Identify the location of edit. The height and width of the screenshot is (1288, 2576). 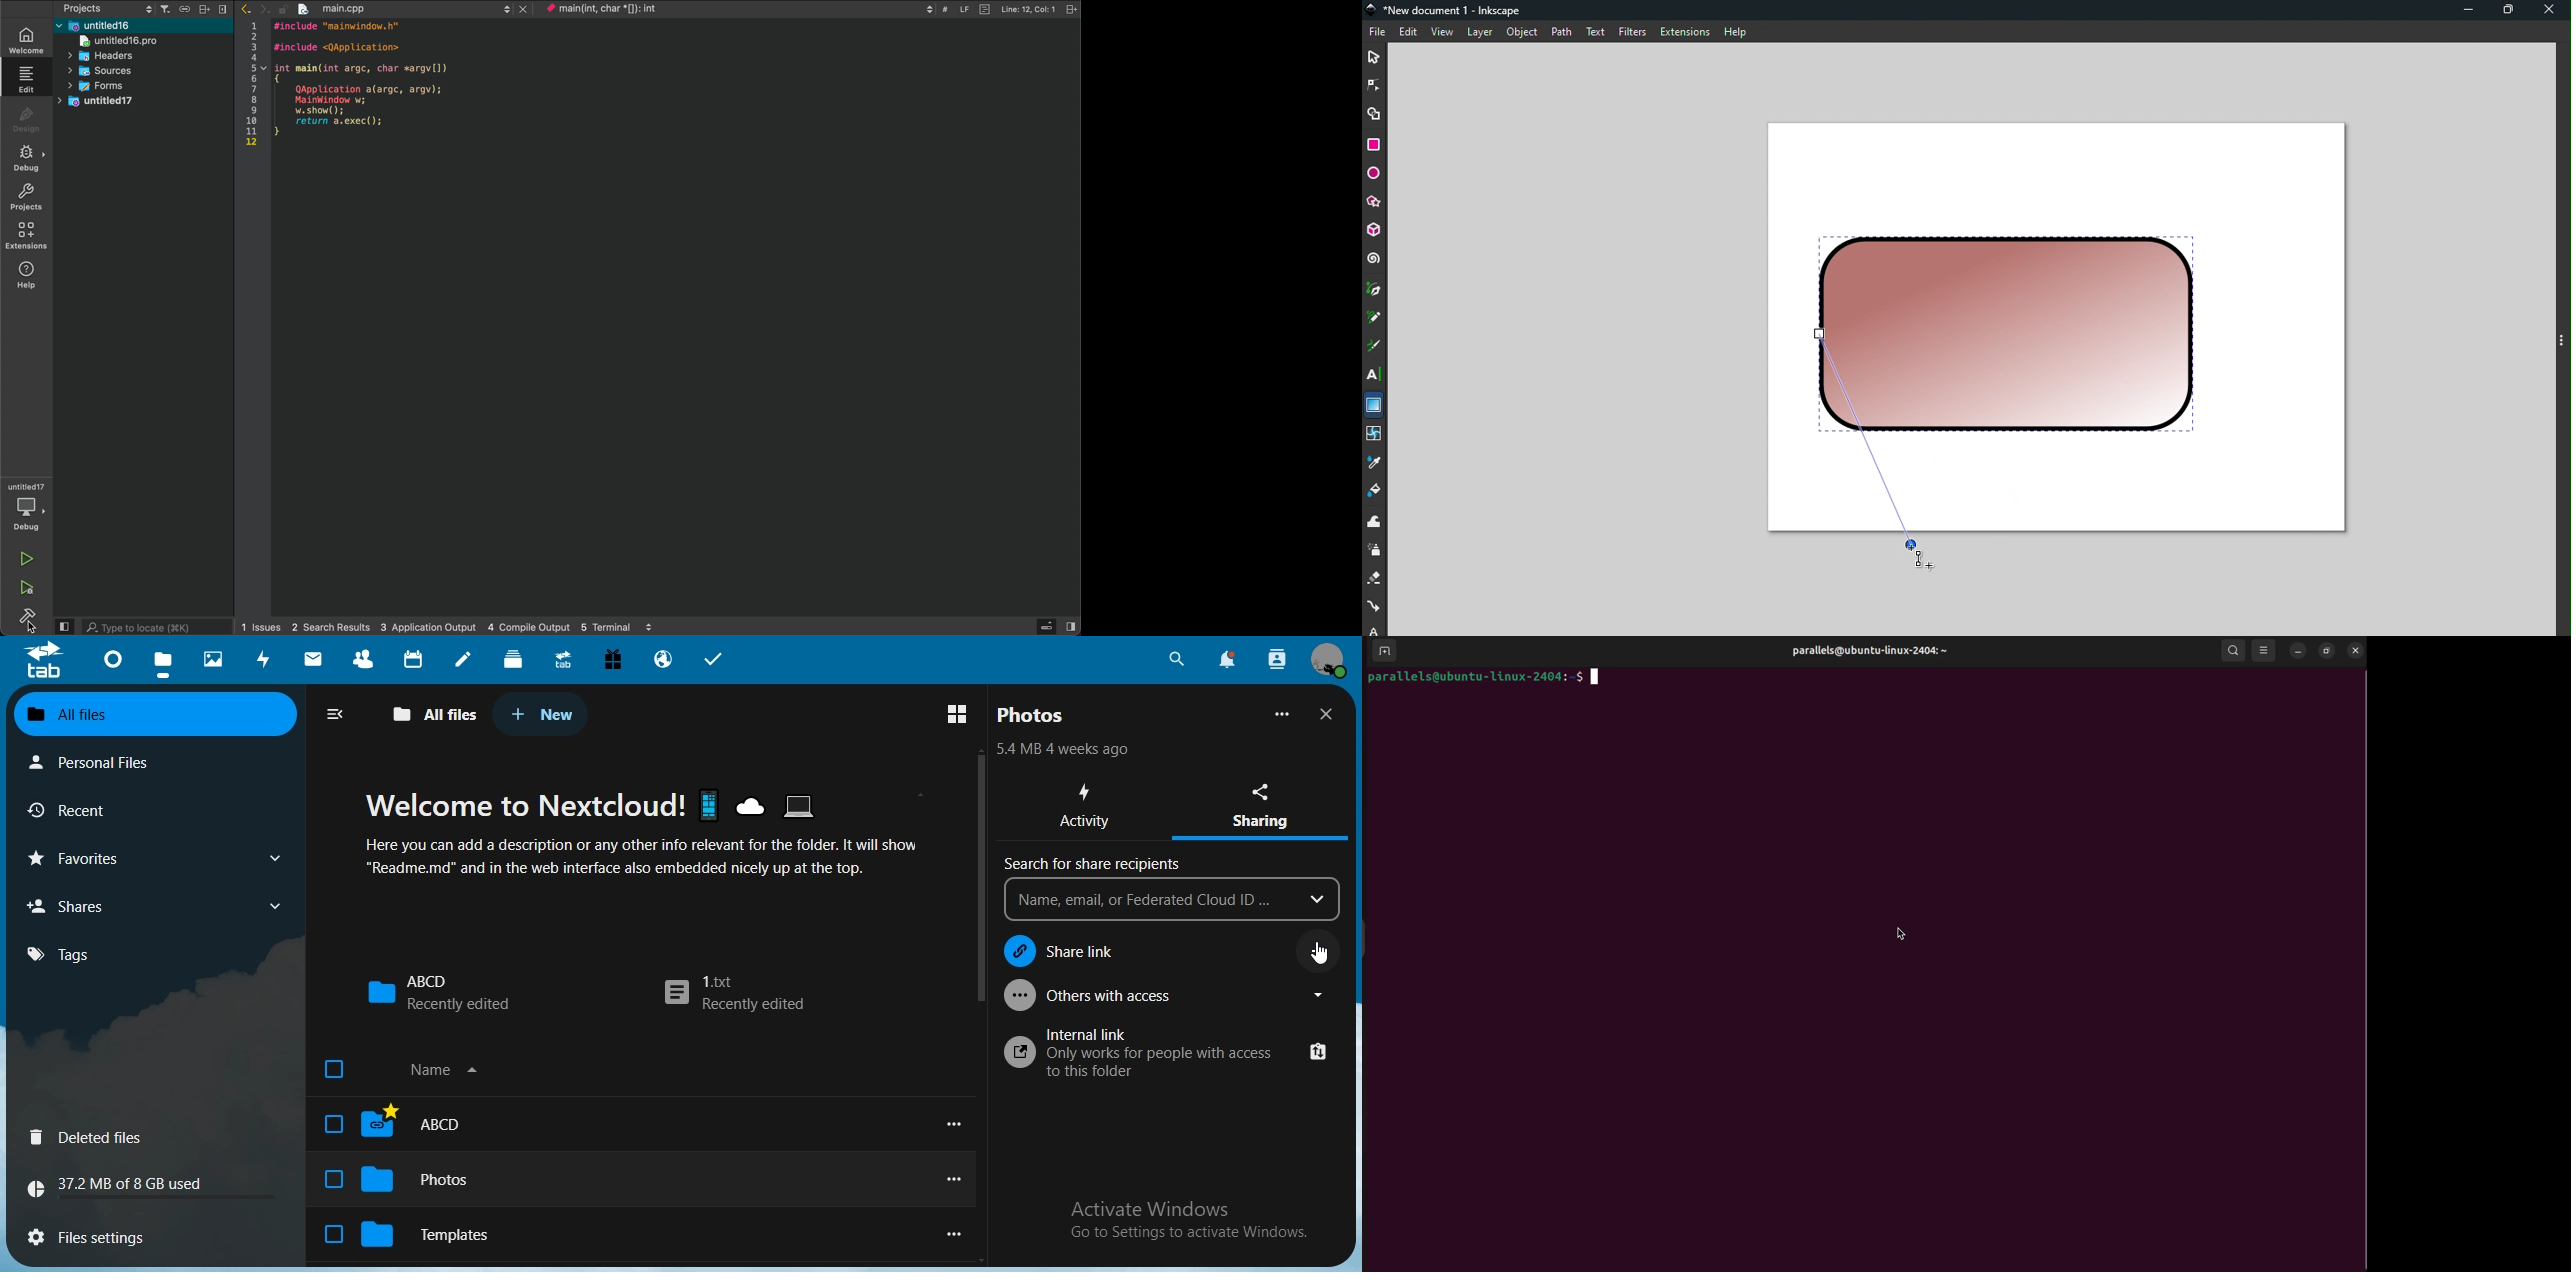
(26, 78).